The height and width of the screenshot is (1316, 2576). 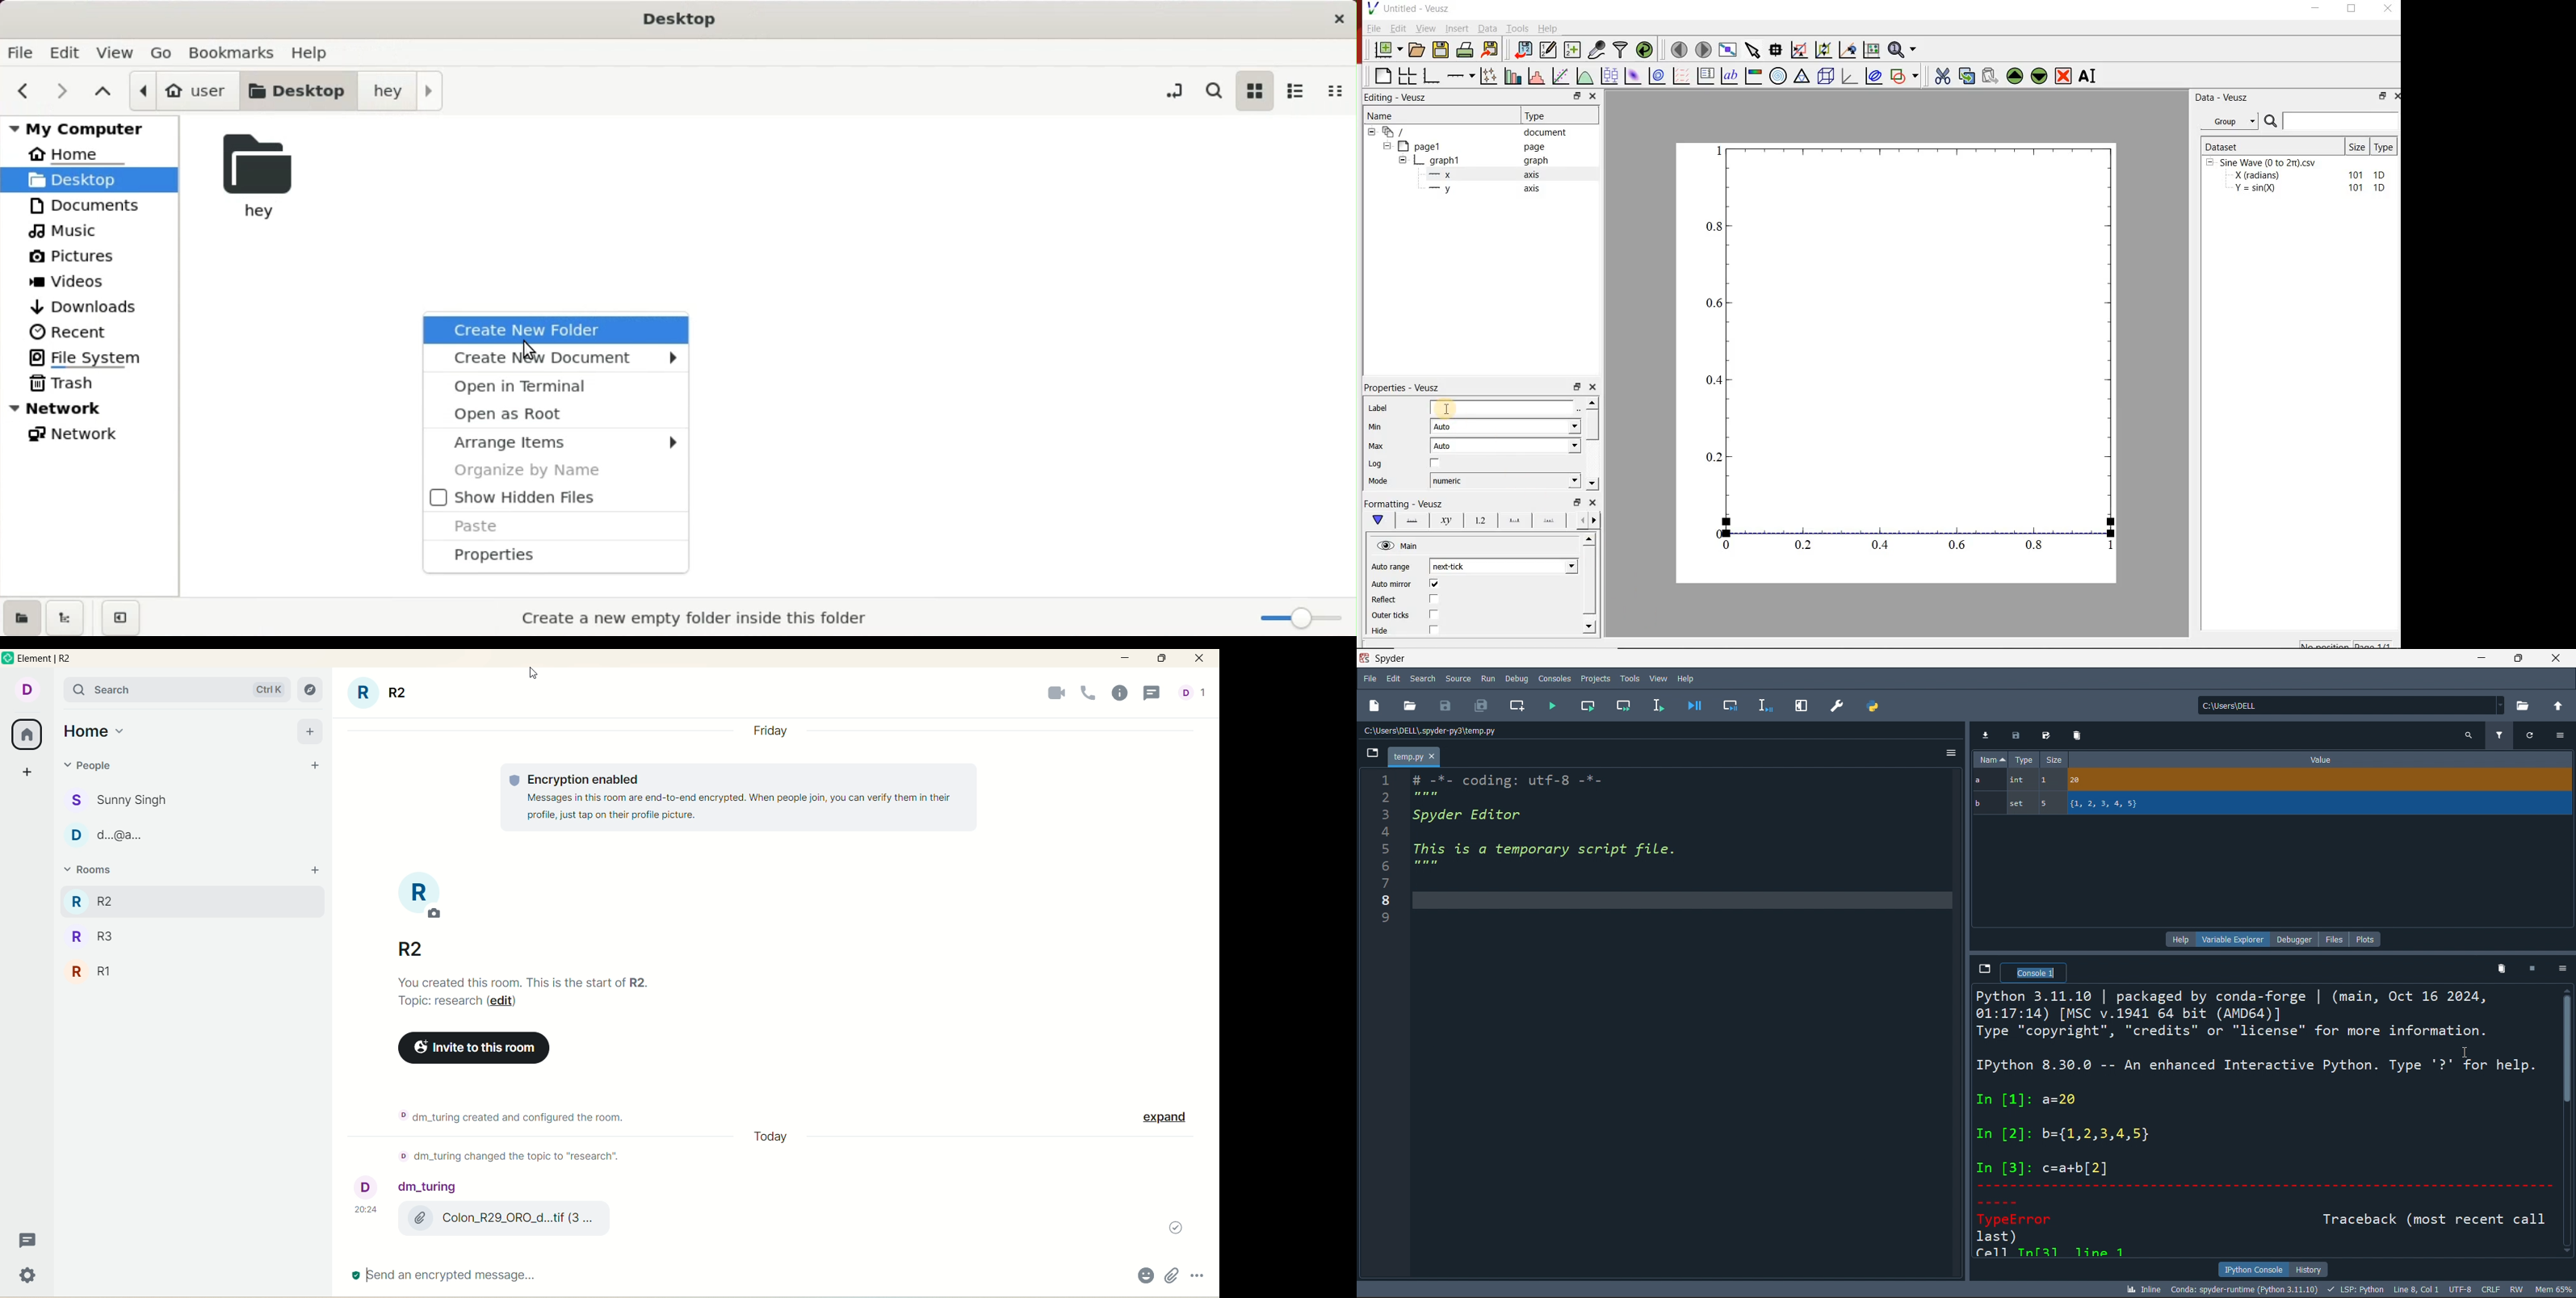 I want to click on Blank page, so click(x=1383, y=76).